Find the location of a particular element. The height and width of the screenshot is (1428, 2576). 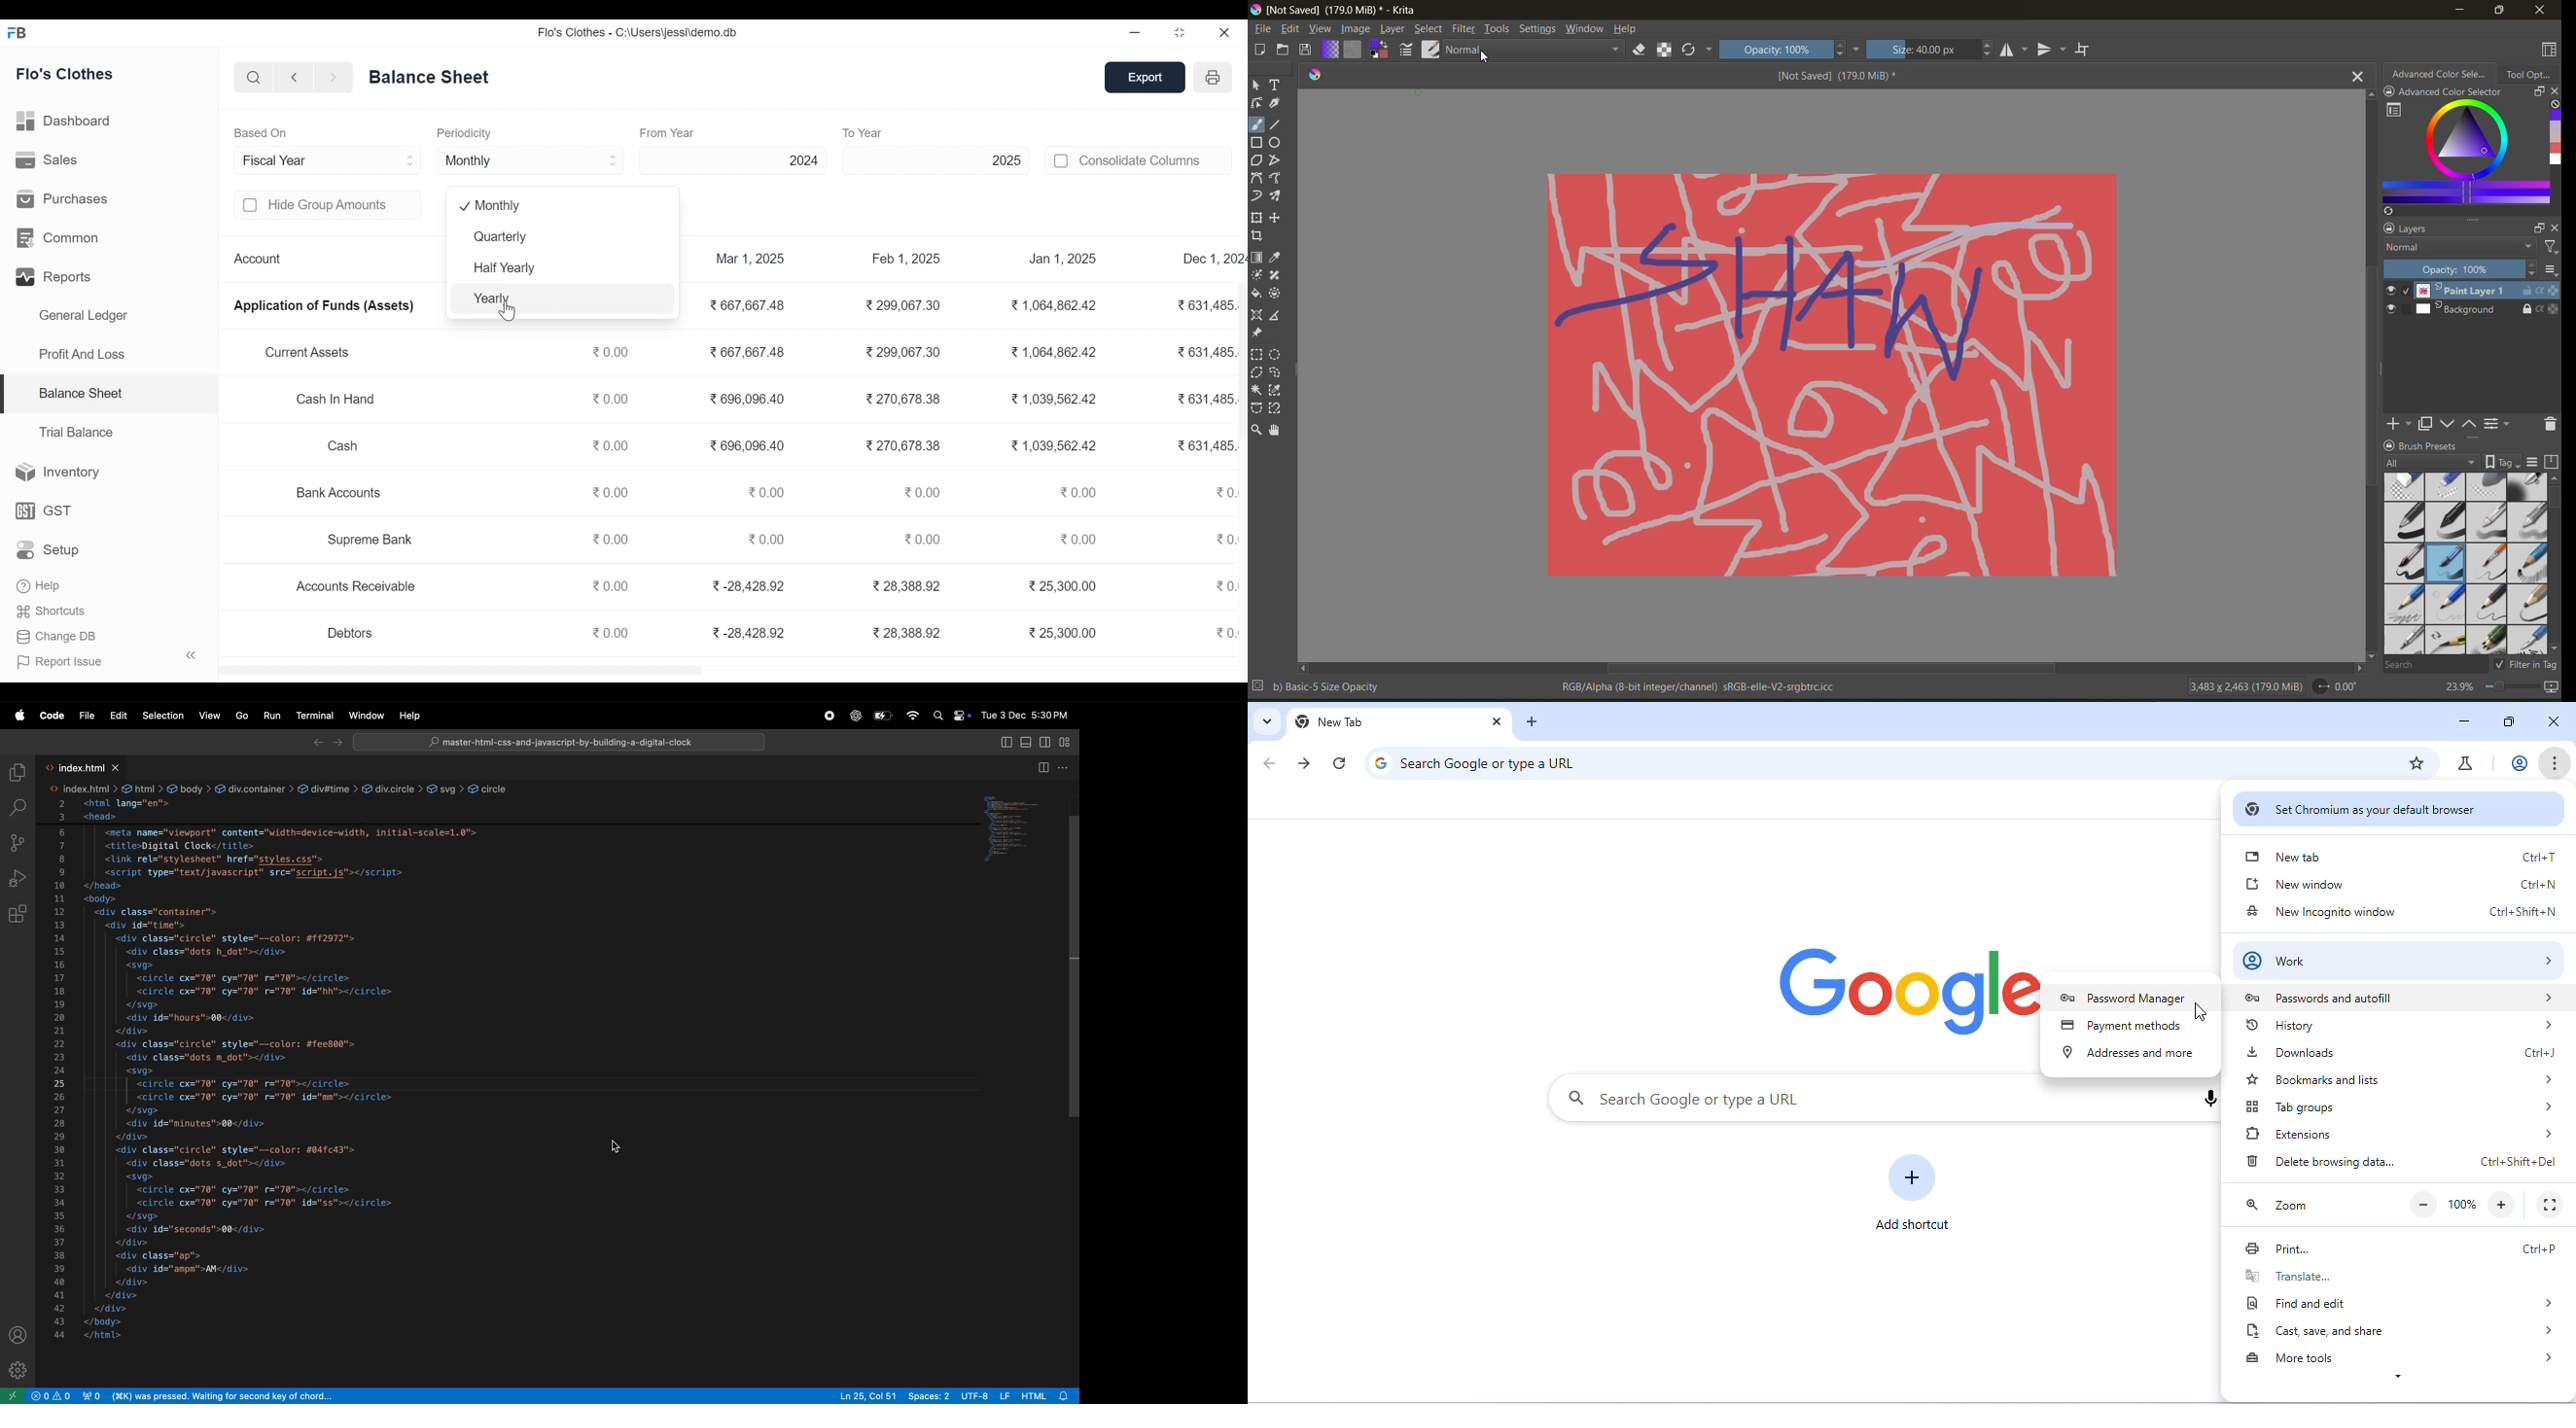

close tab is located at coordinates (2356, 77).